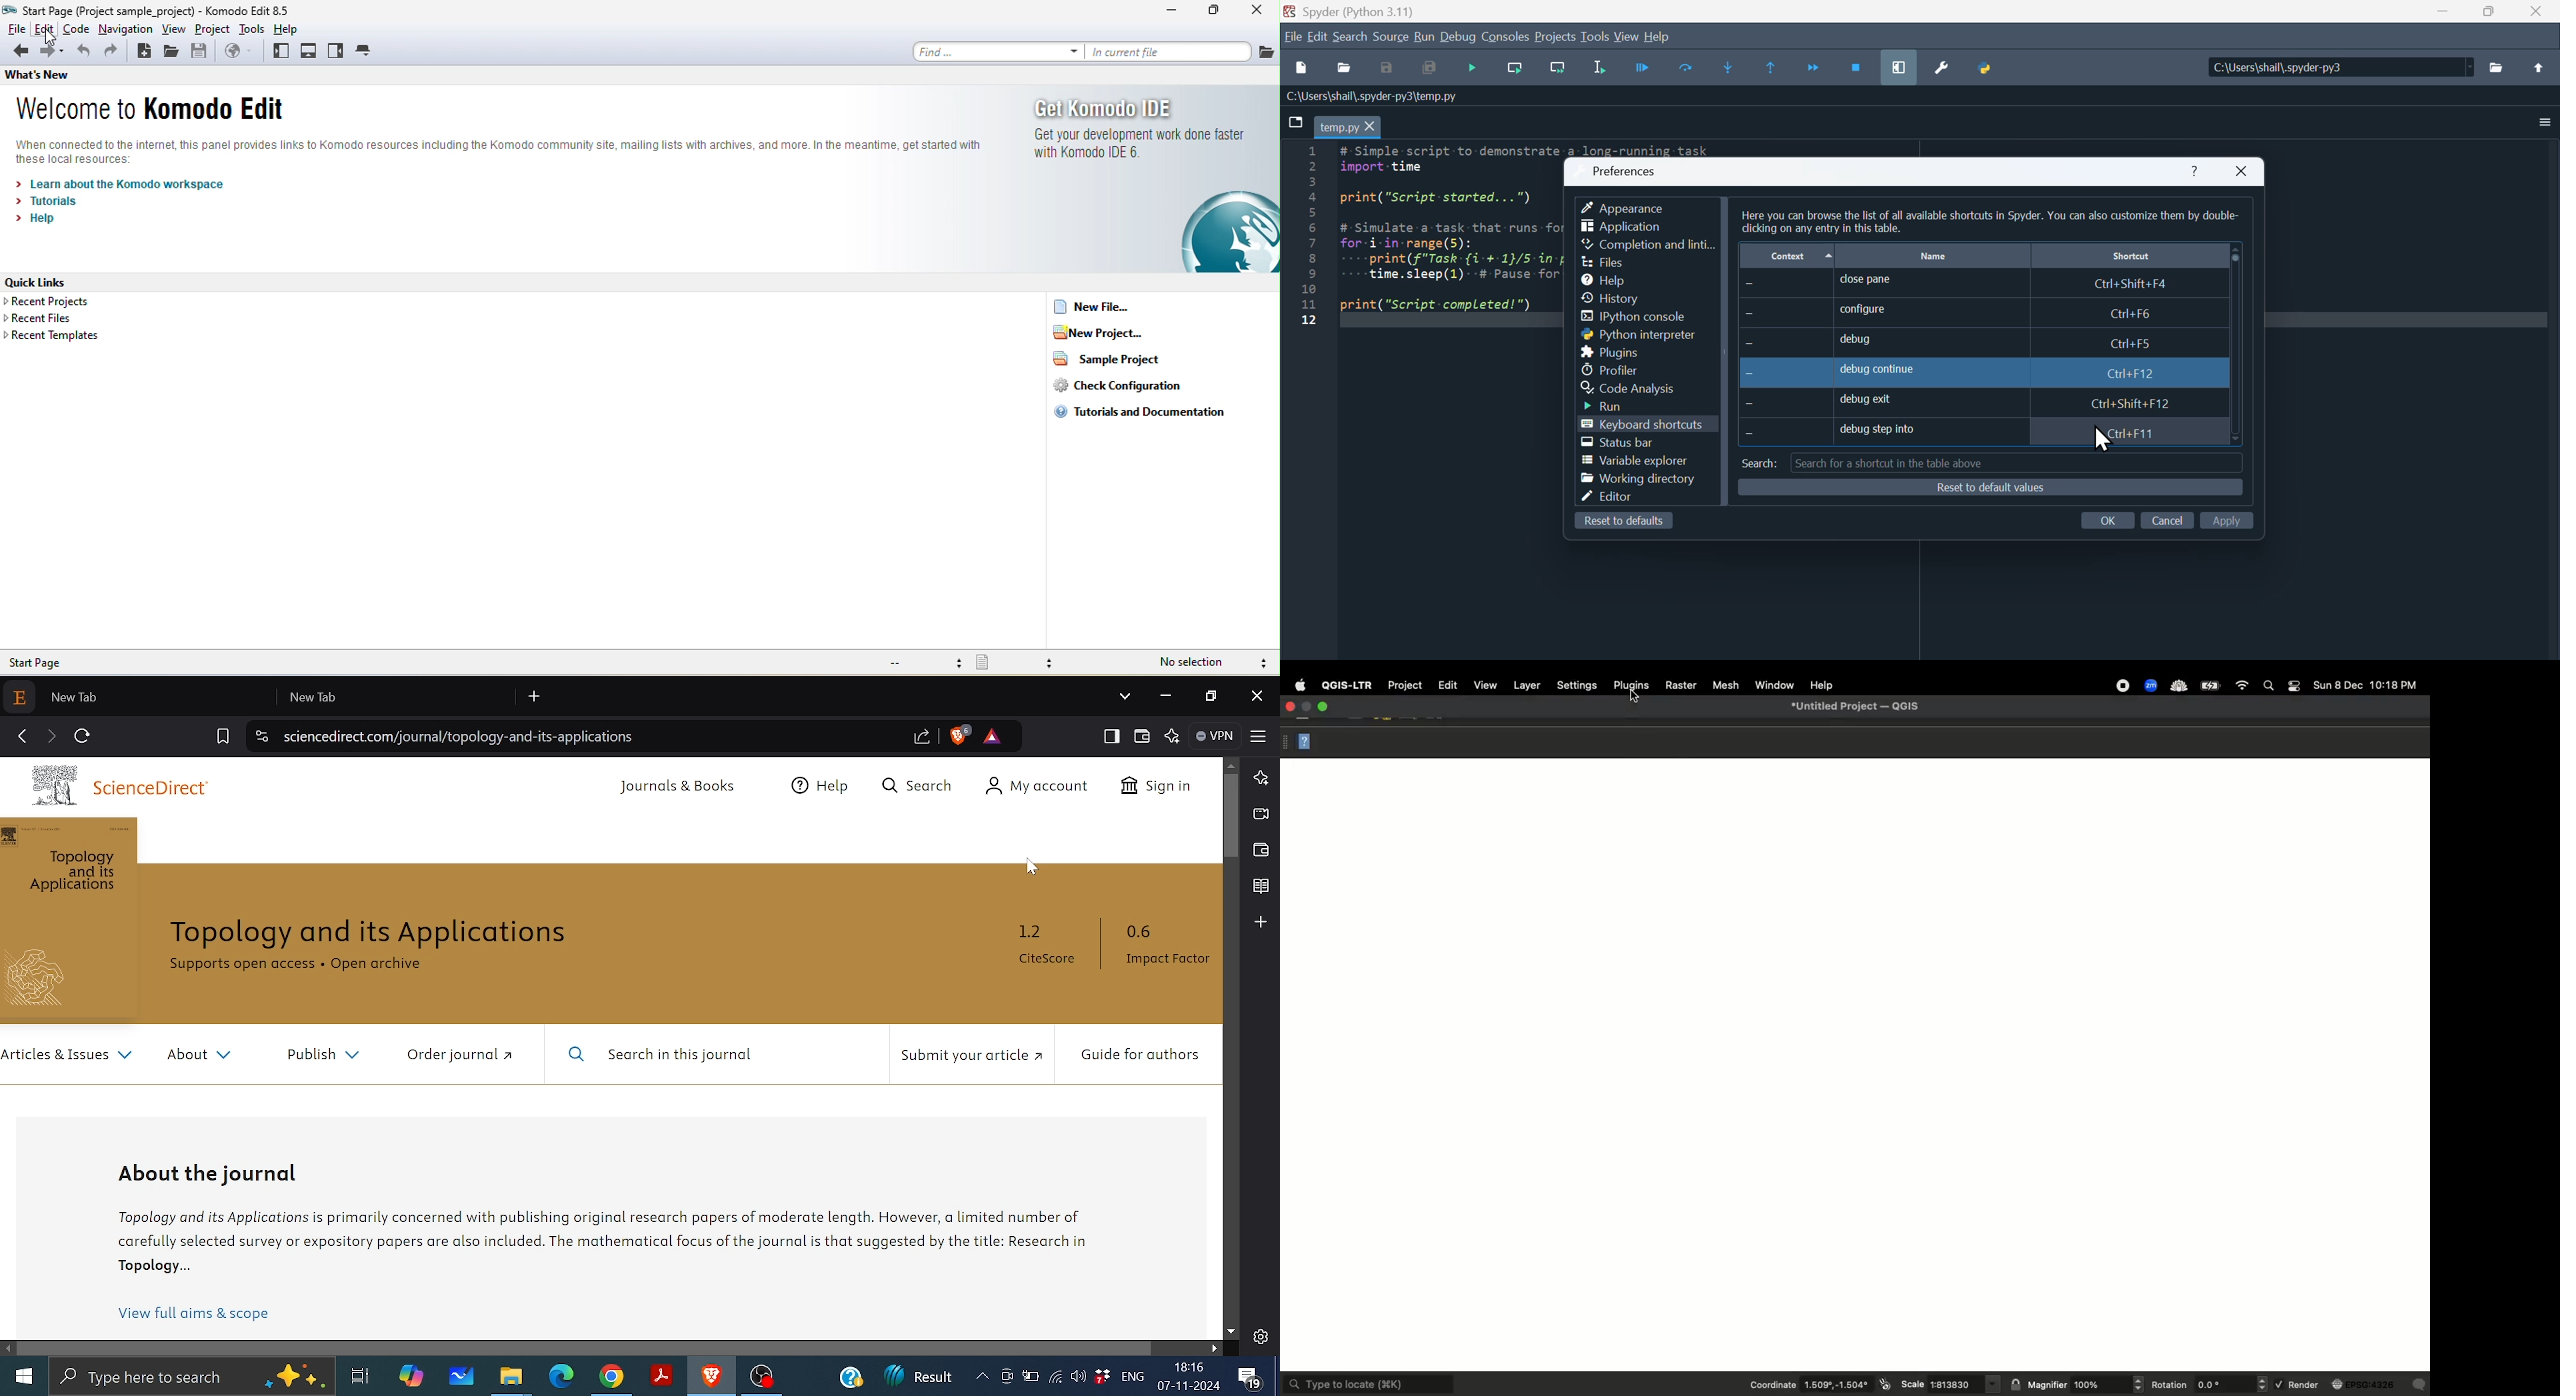 The height and width of the screenshot is (1400, 2576). What do you see at coordinates (1627, 167) in the screenshot?
I see `Preferences` at bounding box center [1627, 167].